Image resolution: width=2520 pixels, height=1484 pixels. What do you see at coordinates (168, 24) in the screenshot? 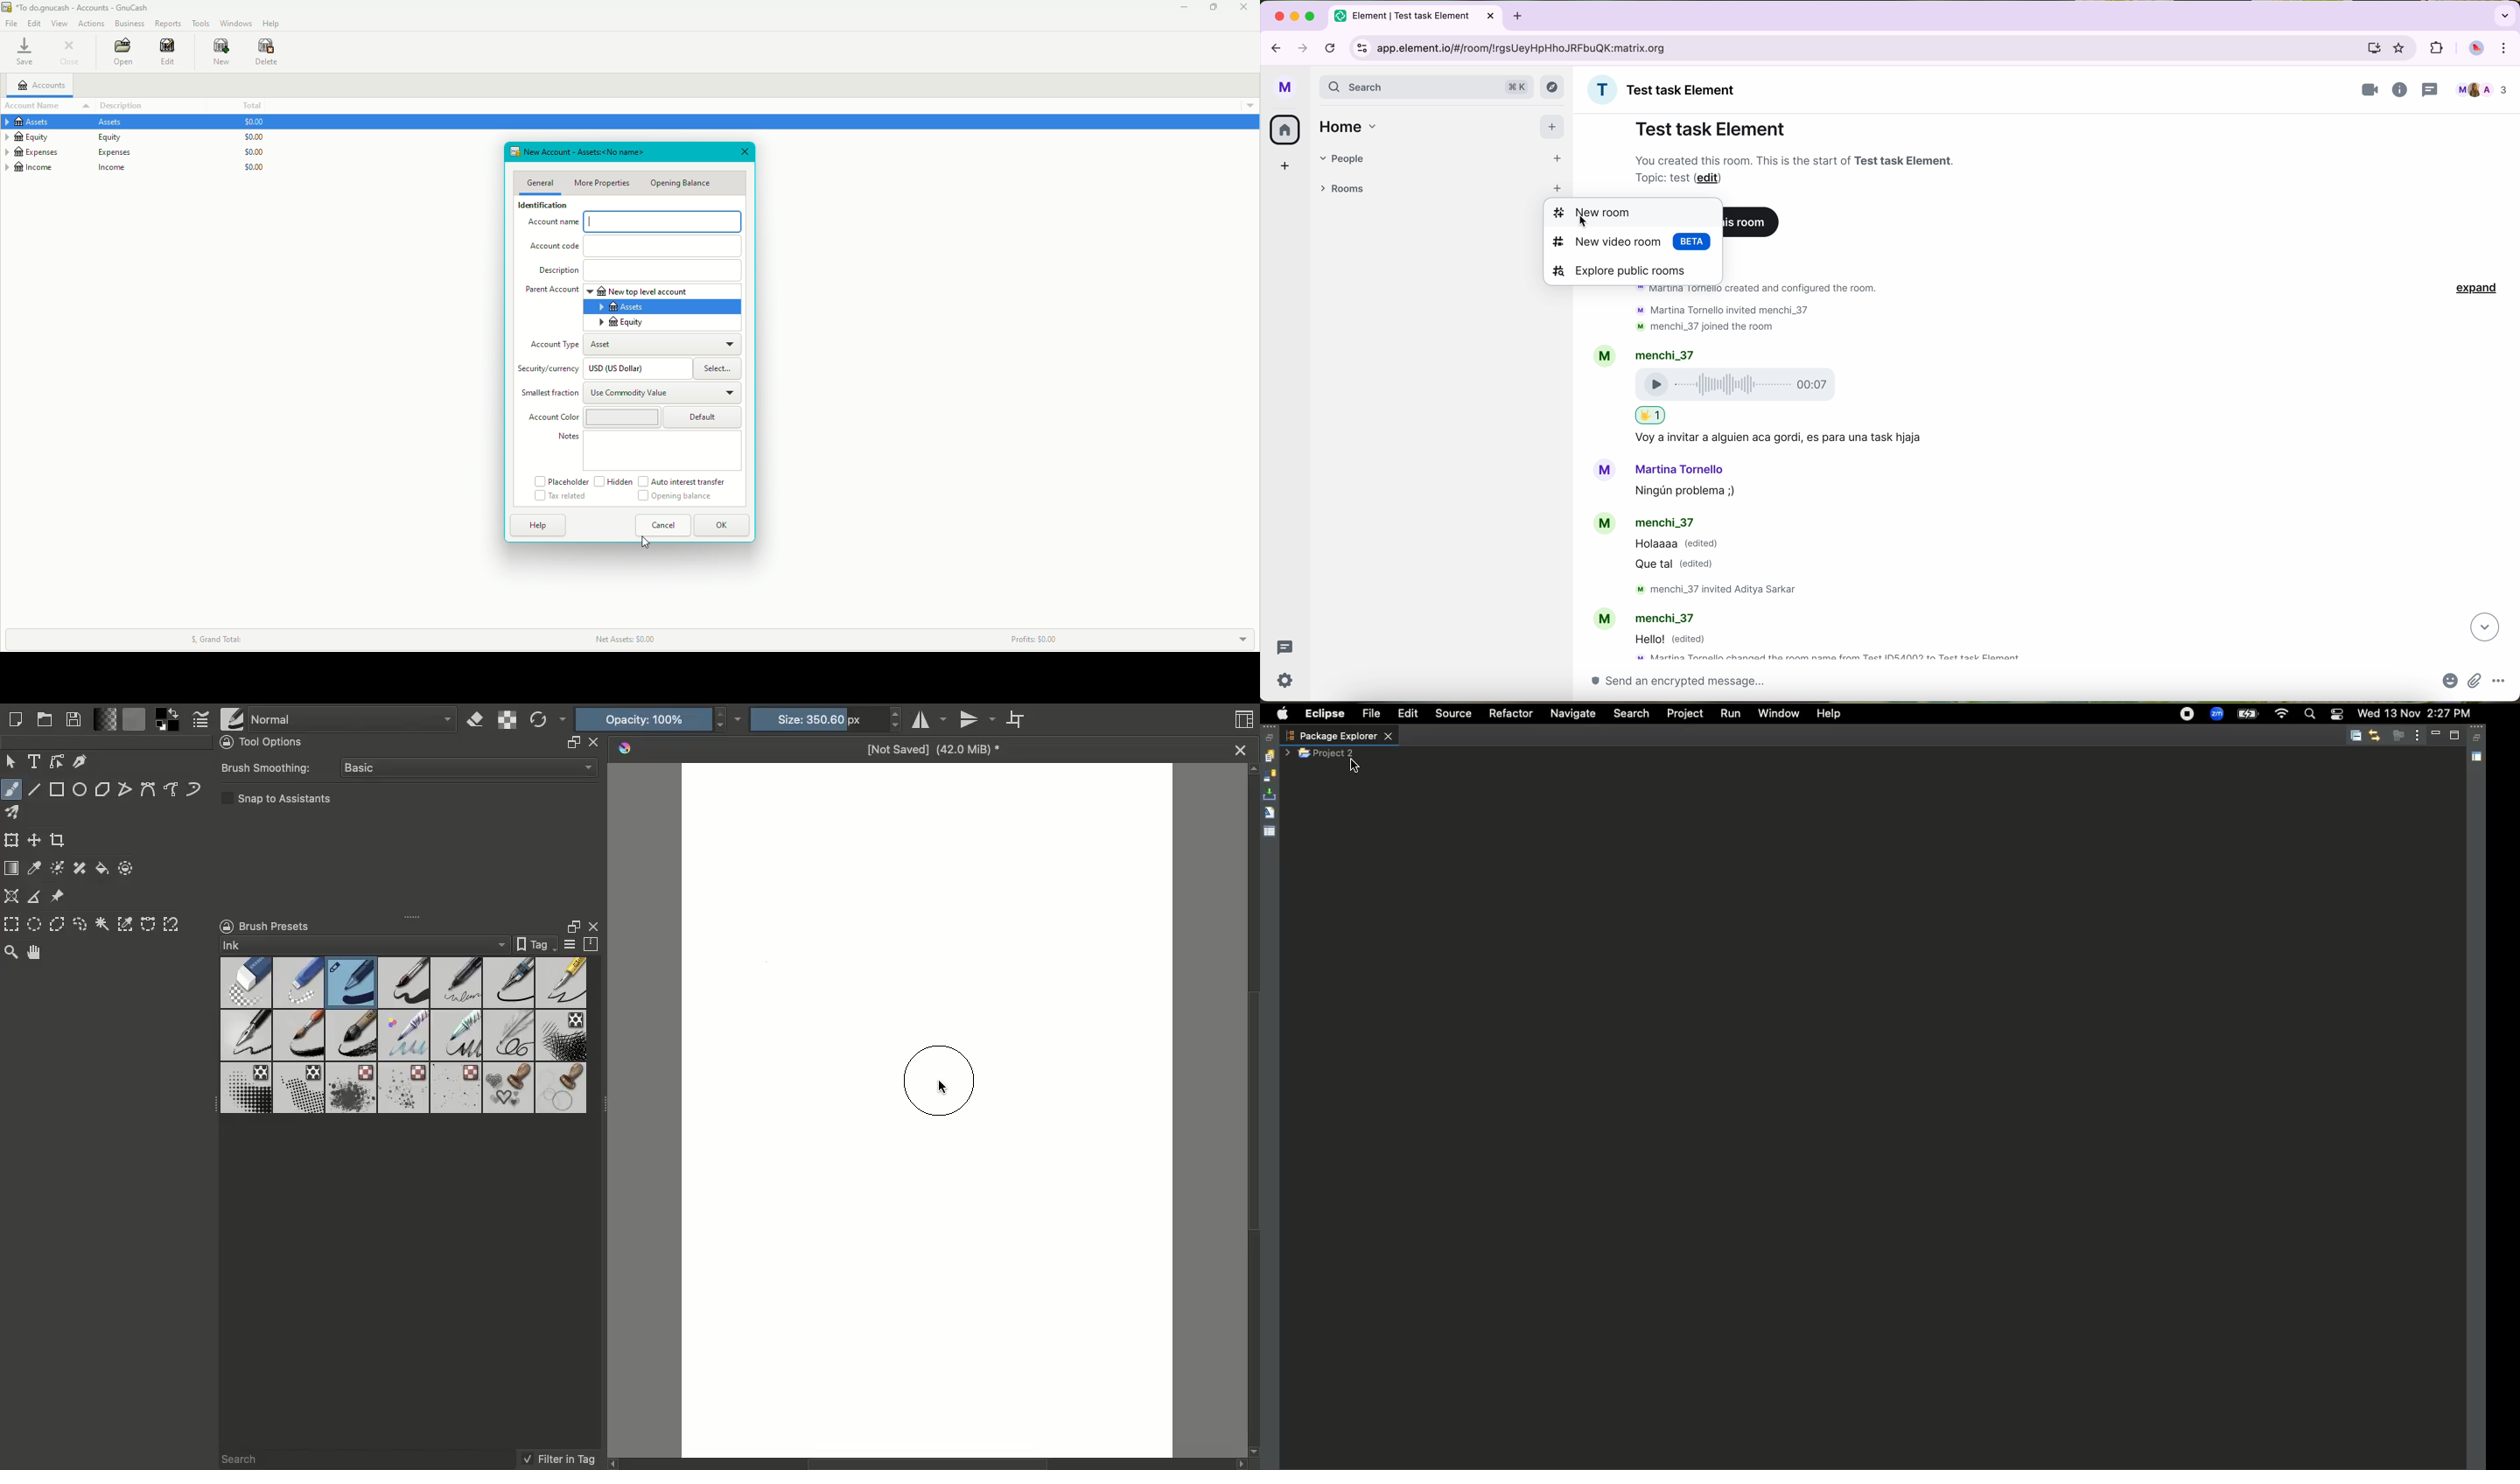
I see `Reports` at bounding box center [168, 24].